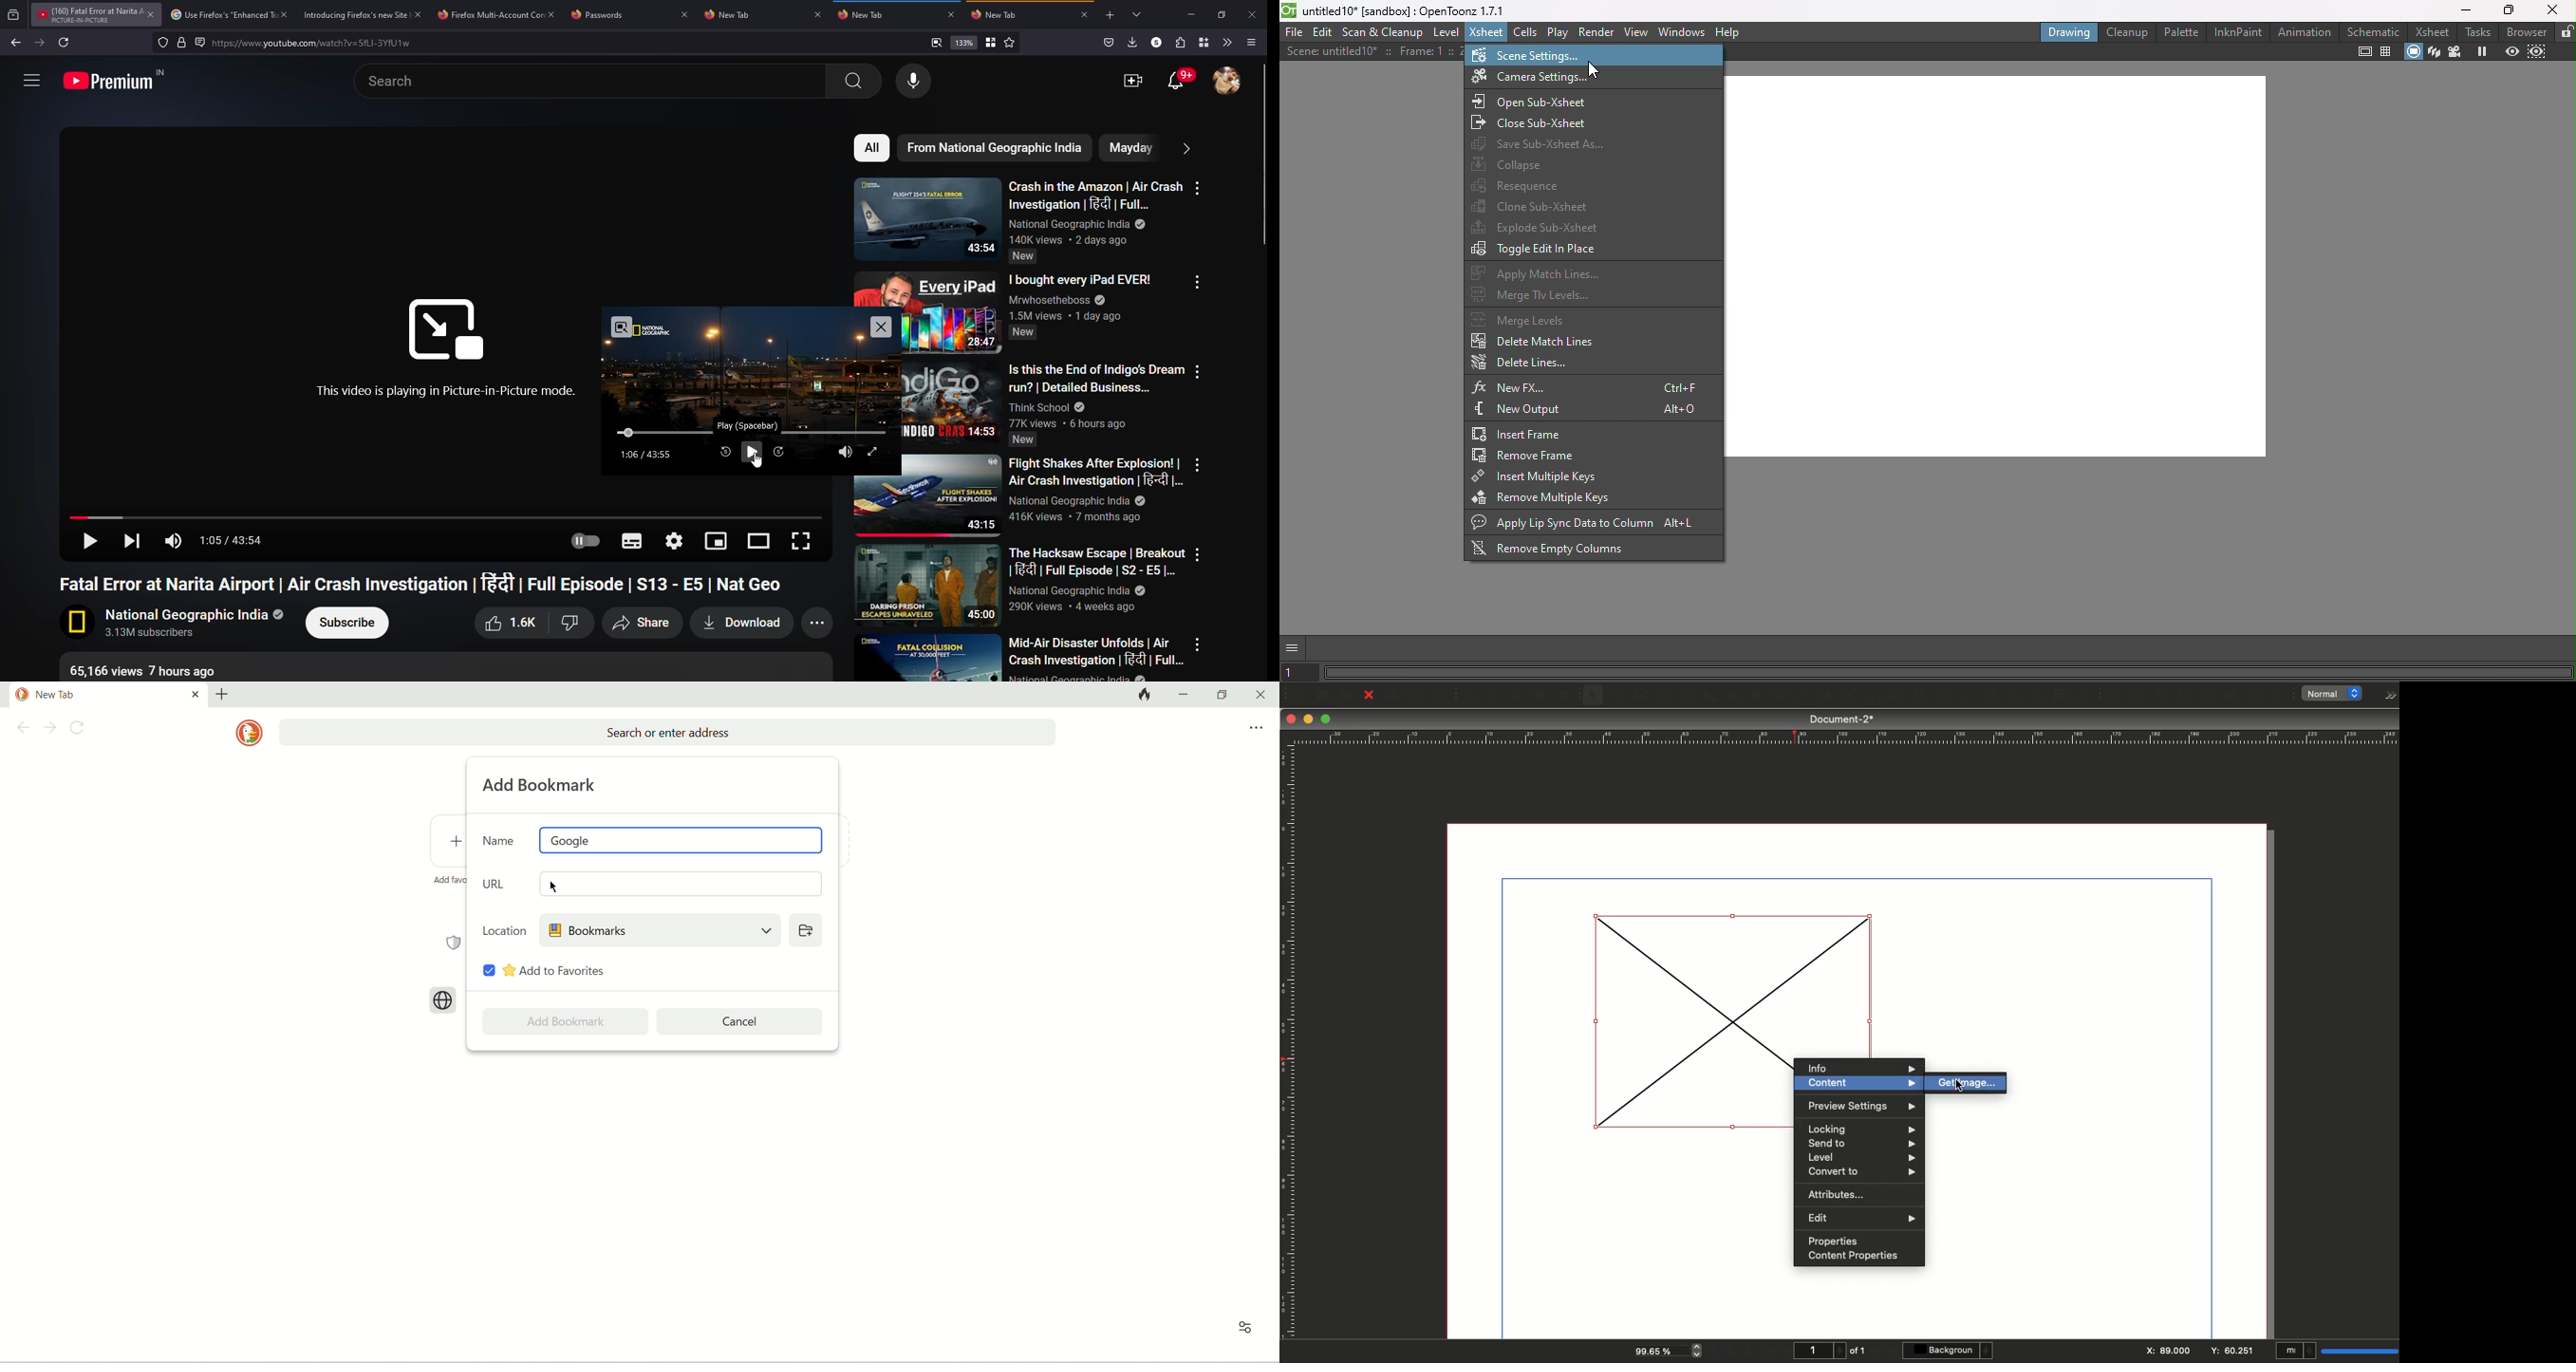  What do you see at coordinates (1469, 696) in the screenshot?
I see `Undo` at bounding box center [1469, 696].